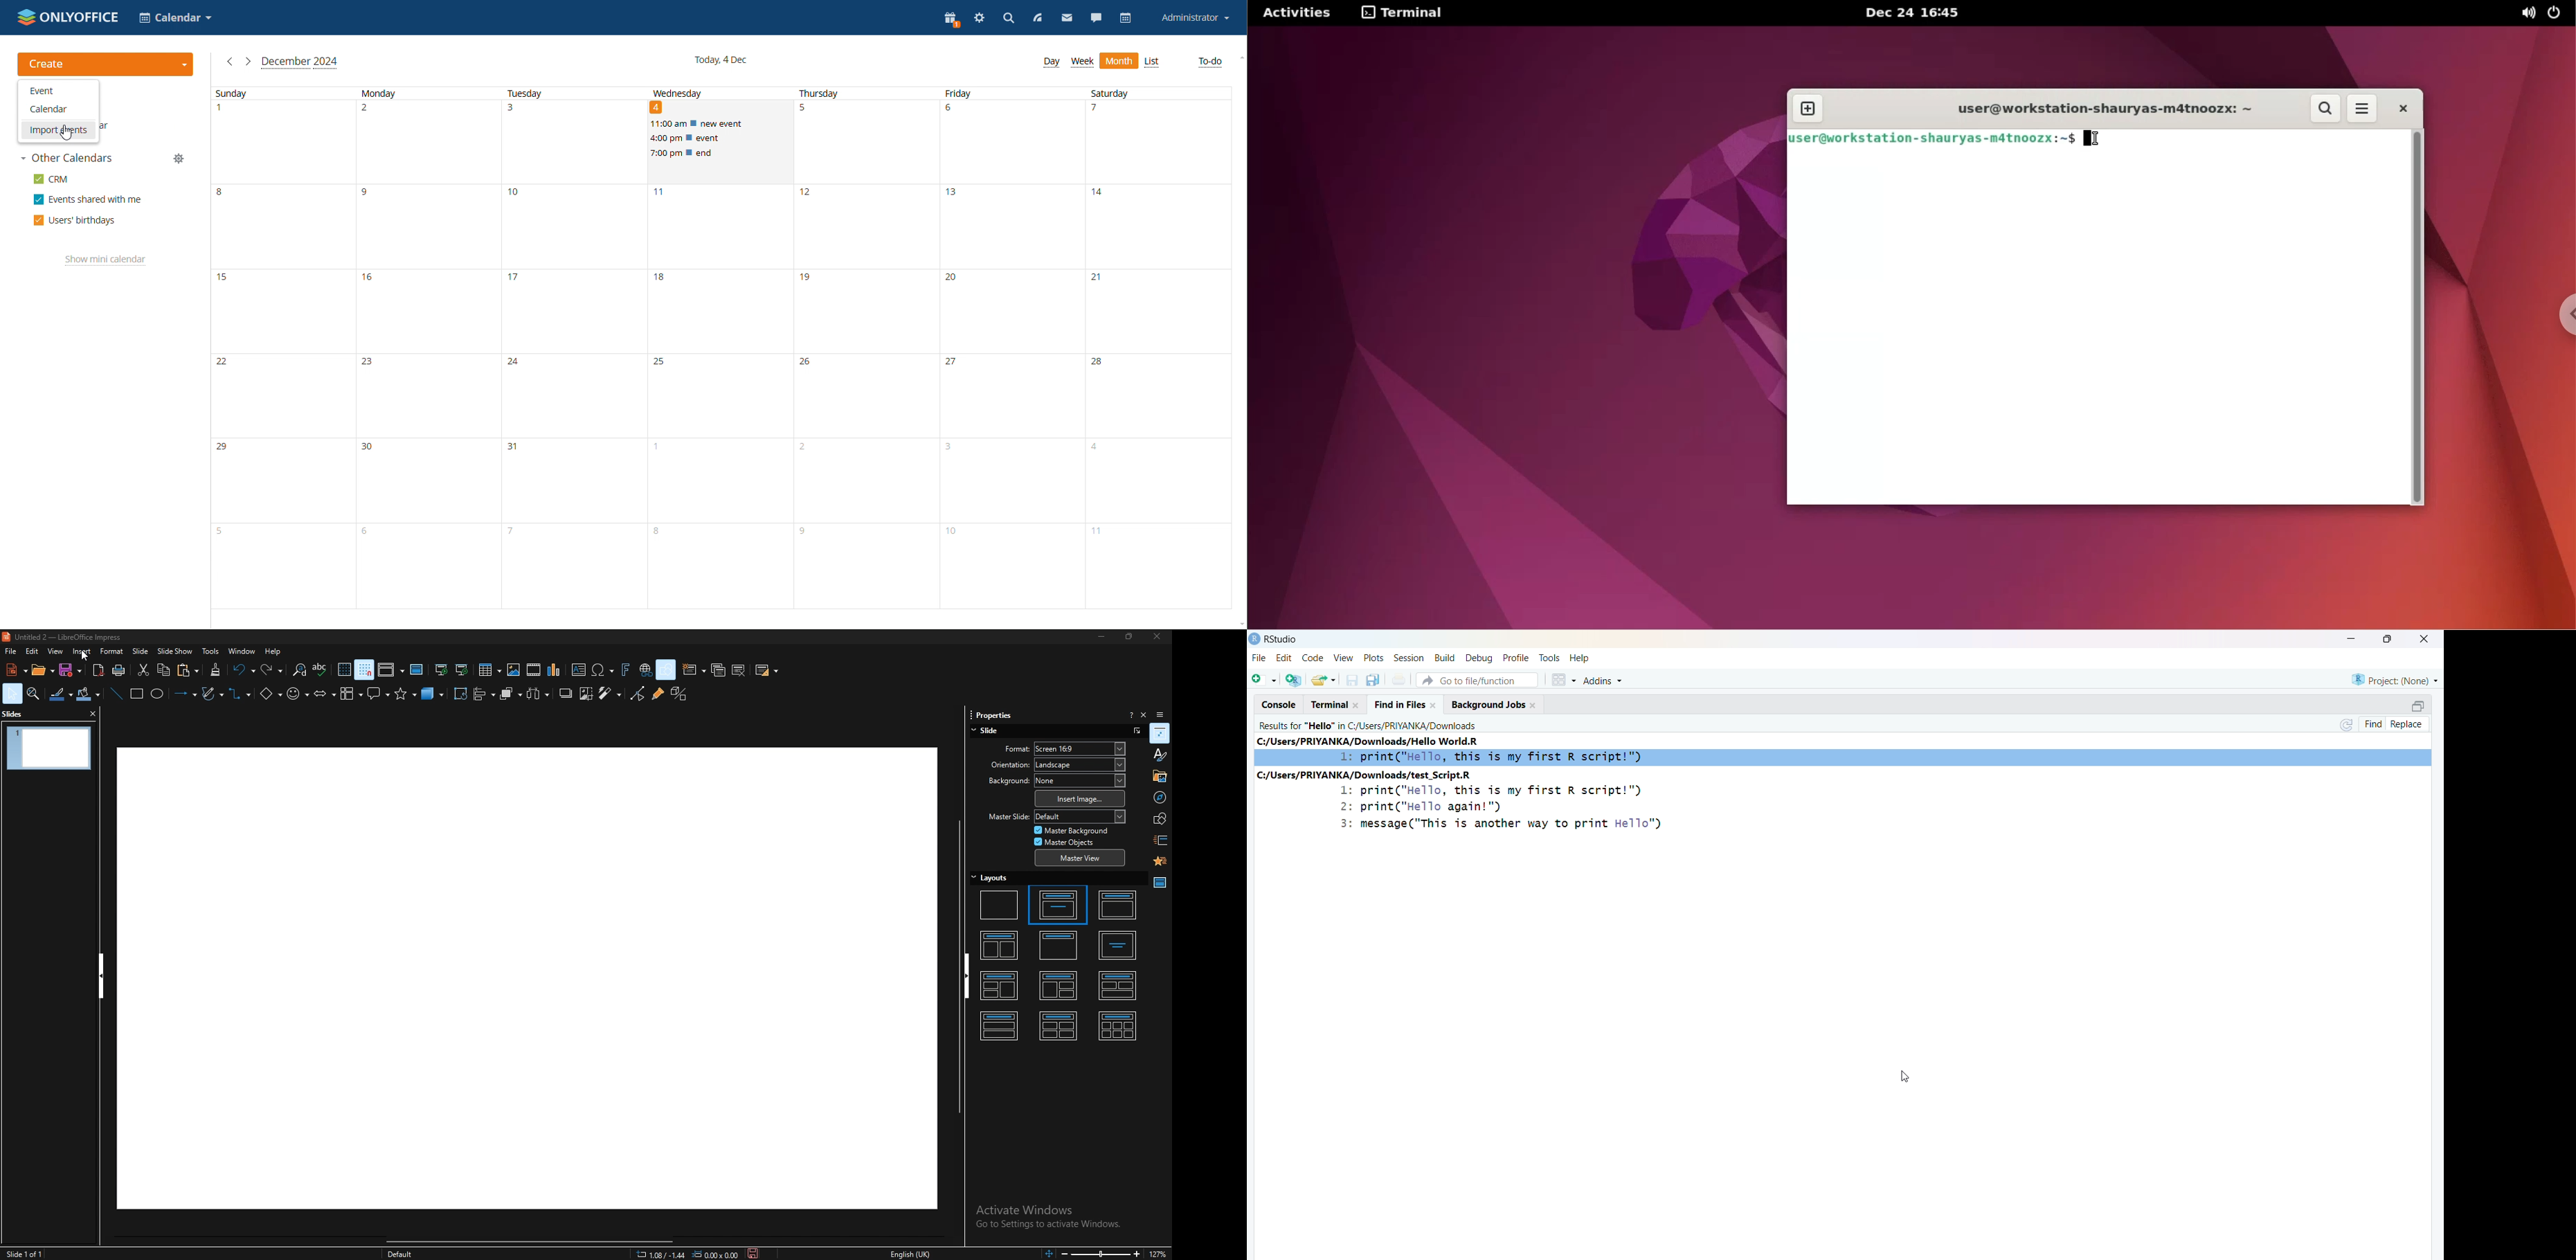 The image size is (2576, 1260). I want to click on 1: print("Hello, this is my first R script!"), so click(1492, 758).